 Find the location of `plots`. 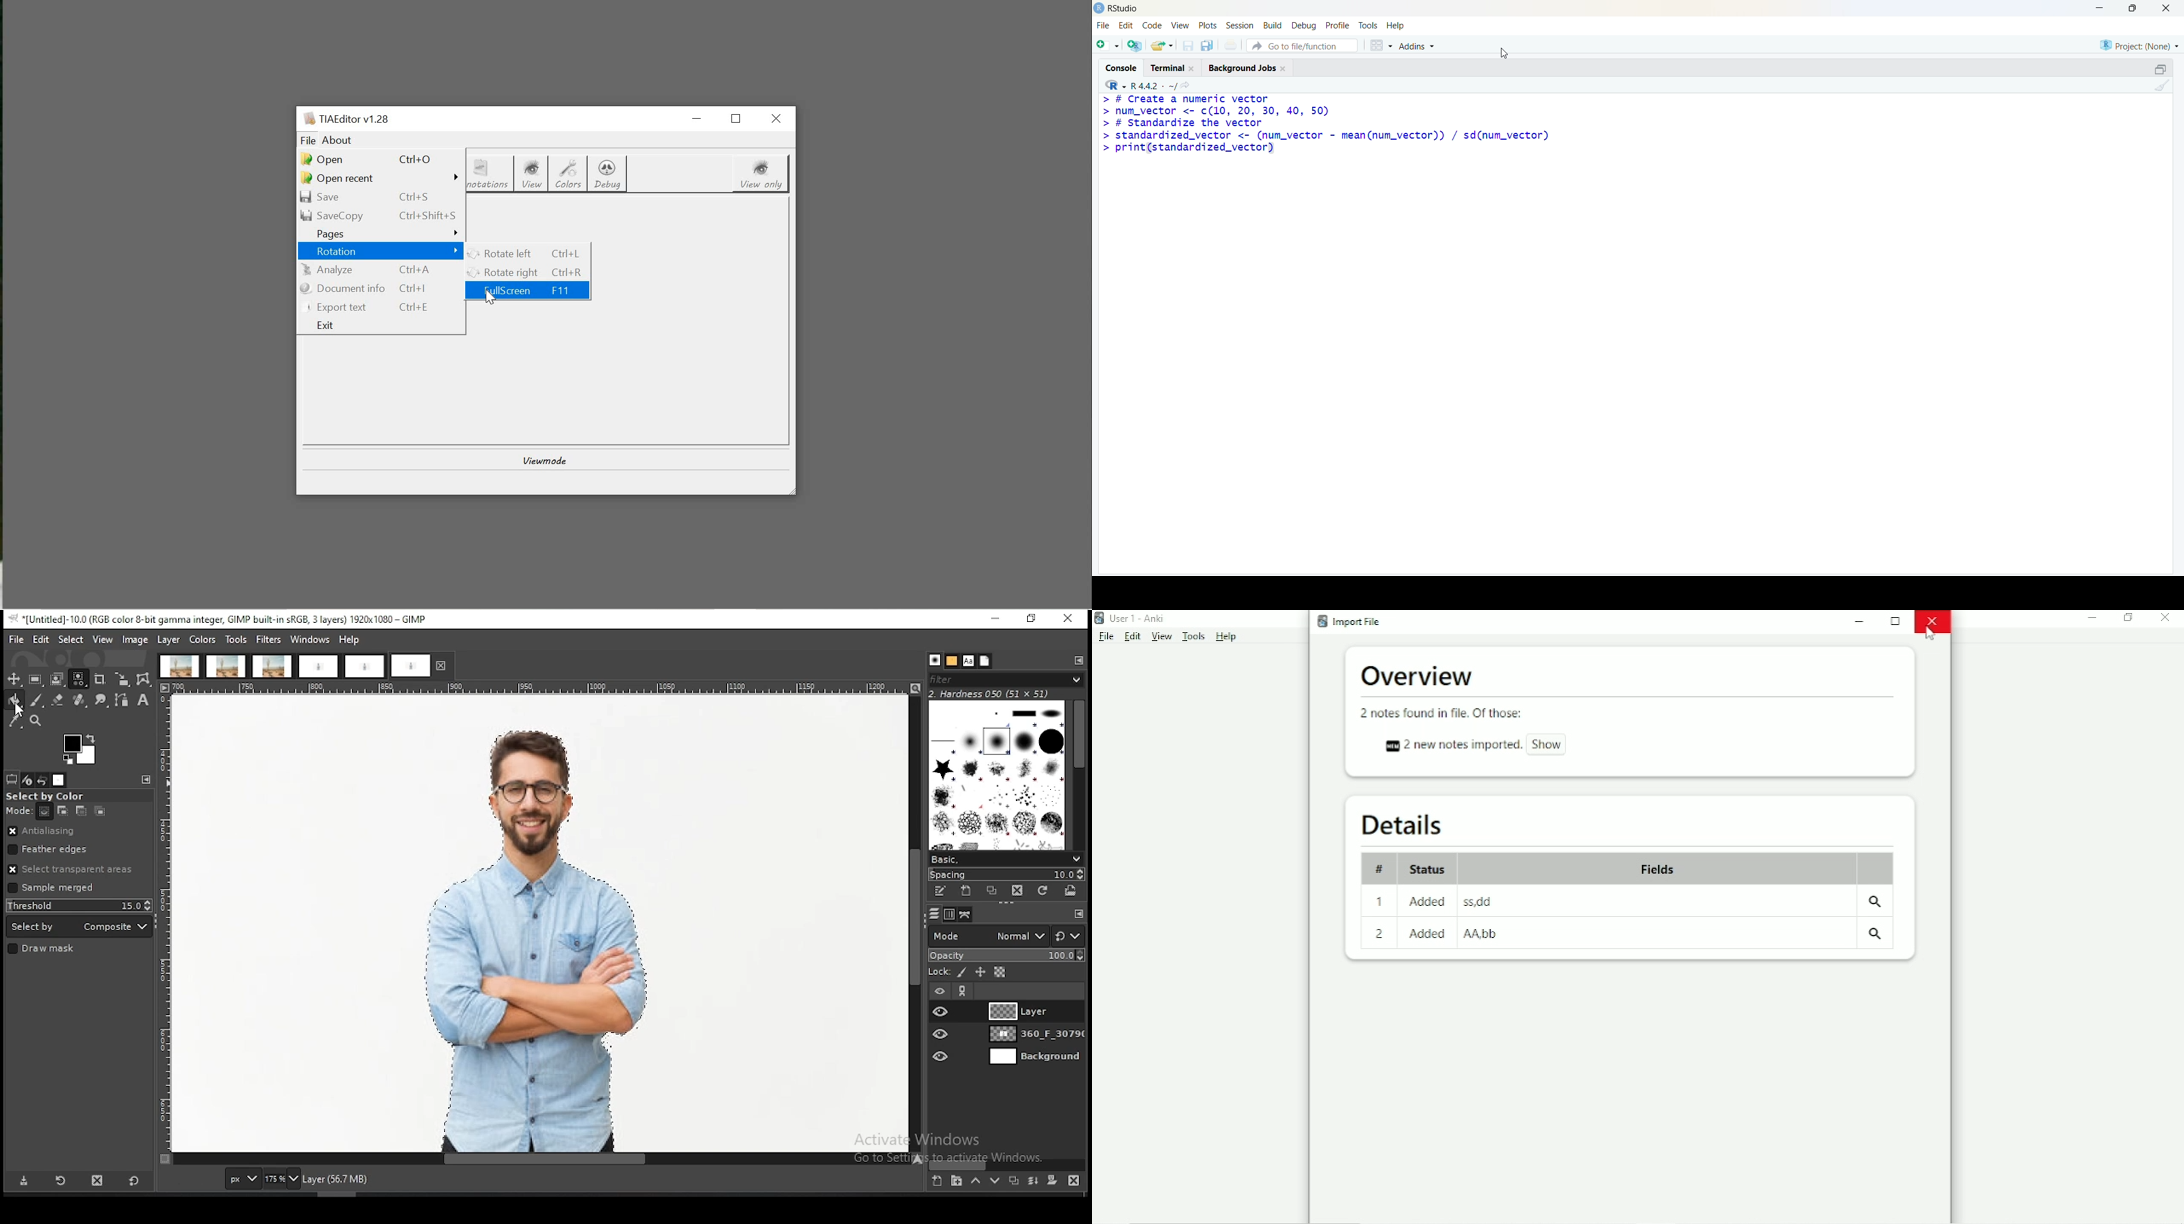

plots is located at coordinates (1207, 25).